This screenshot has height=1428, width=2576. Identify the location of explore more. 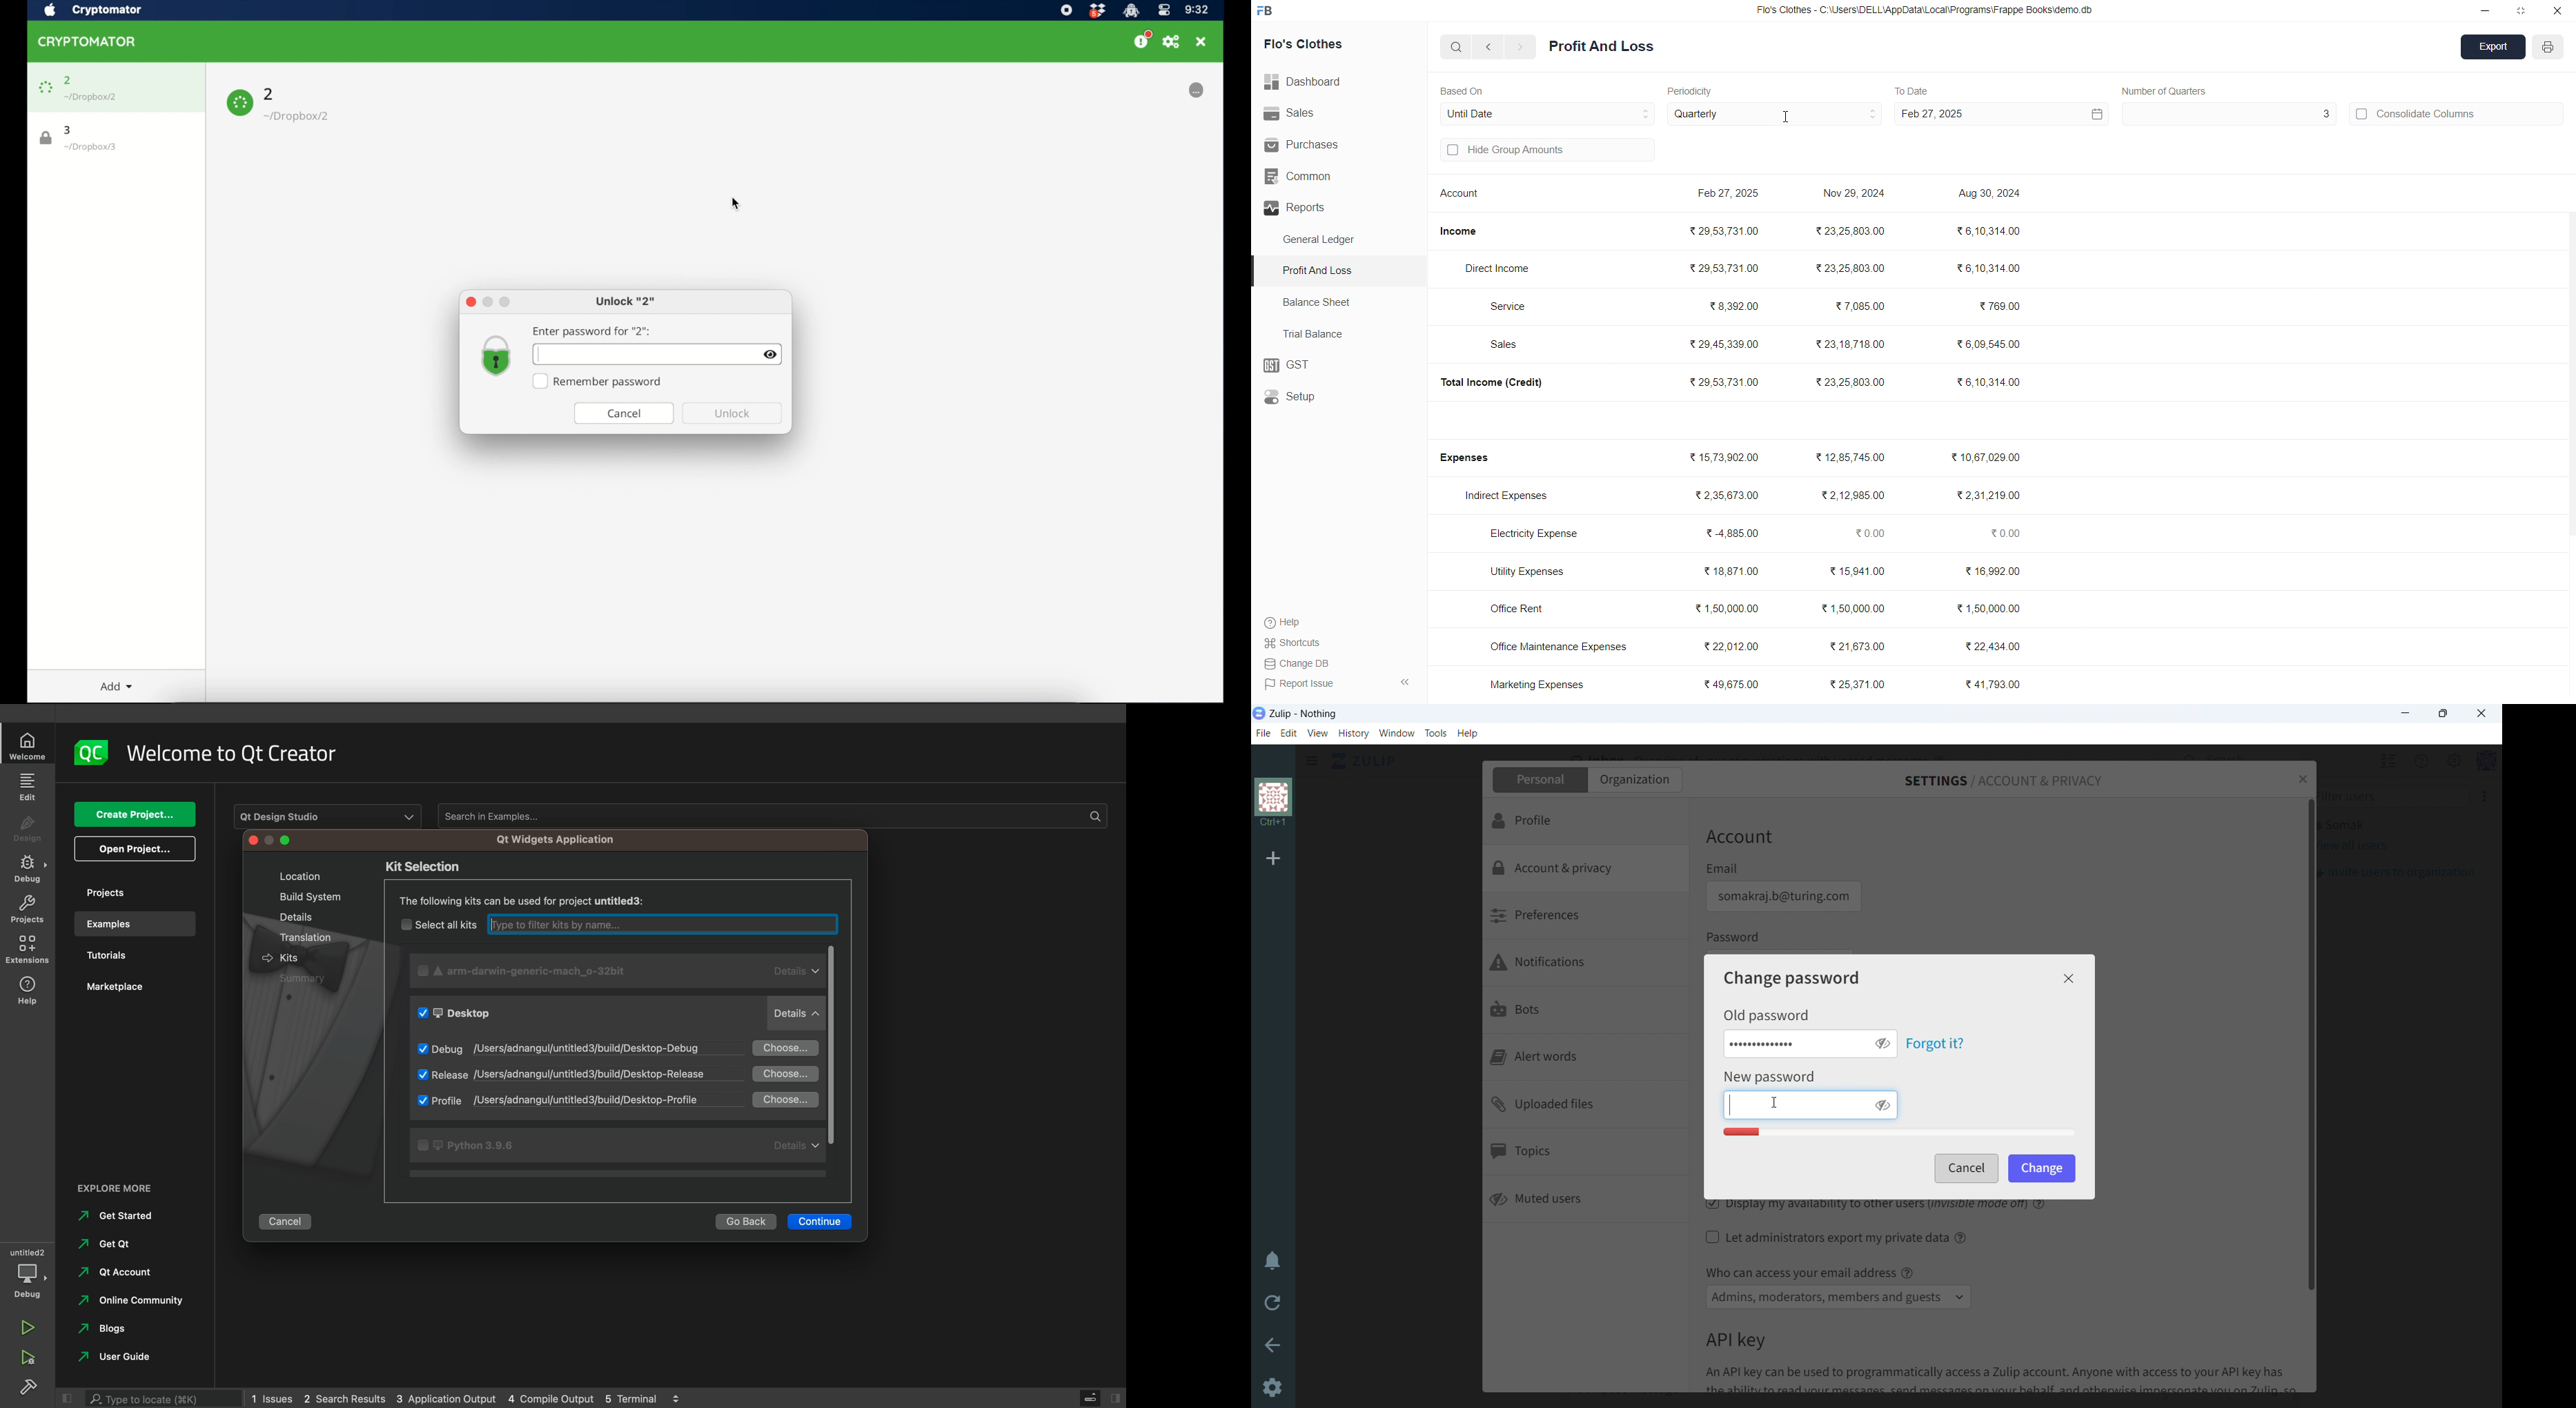
(122, 1187).